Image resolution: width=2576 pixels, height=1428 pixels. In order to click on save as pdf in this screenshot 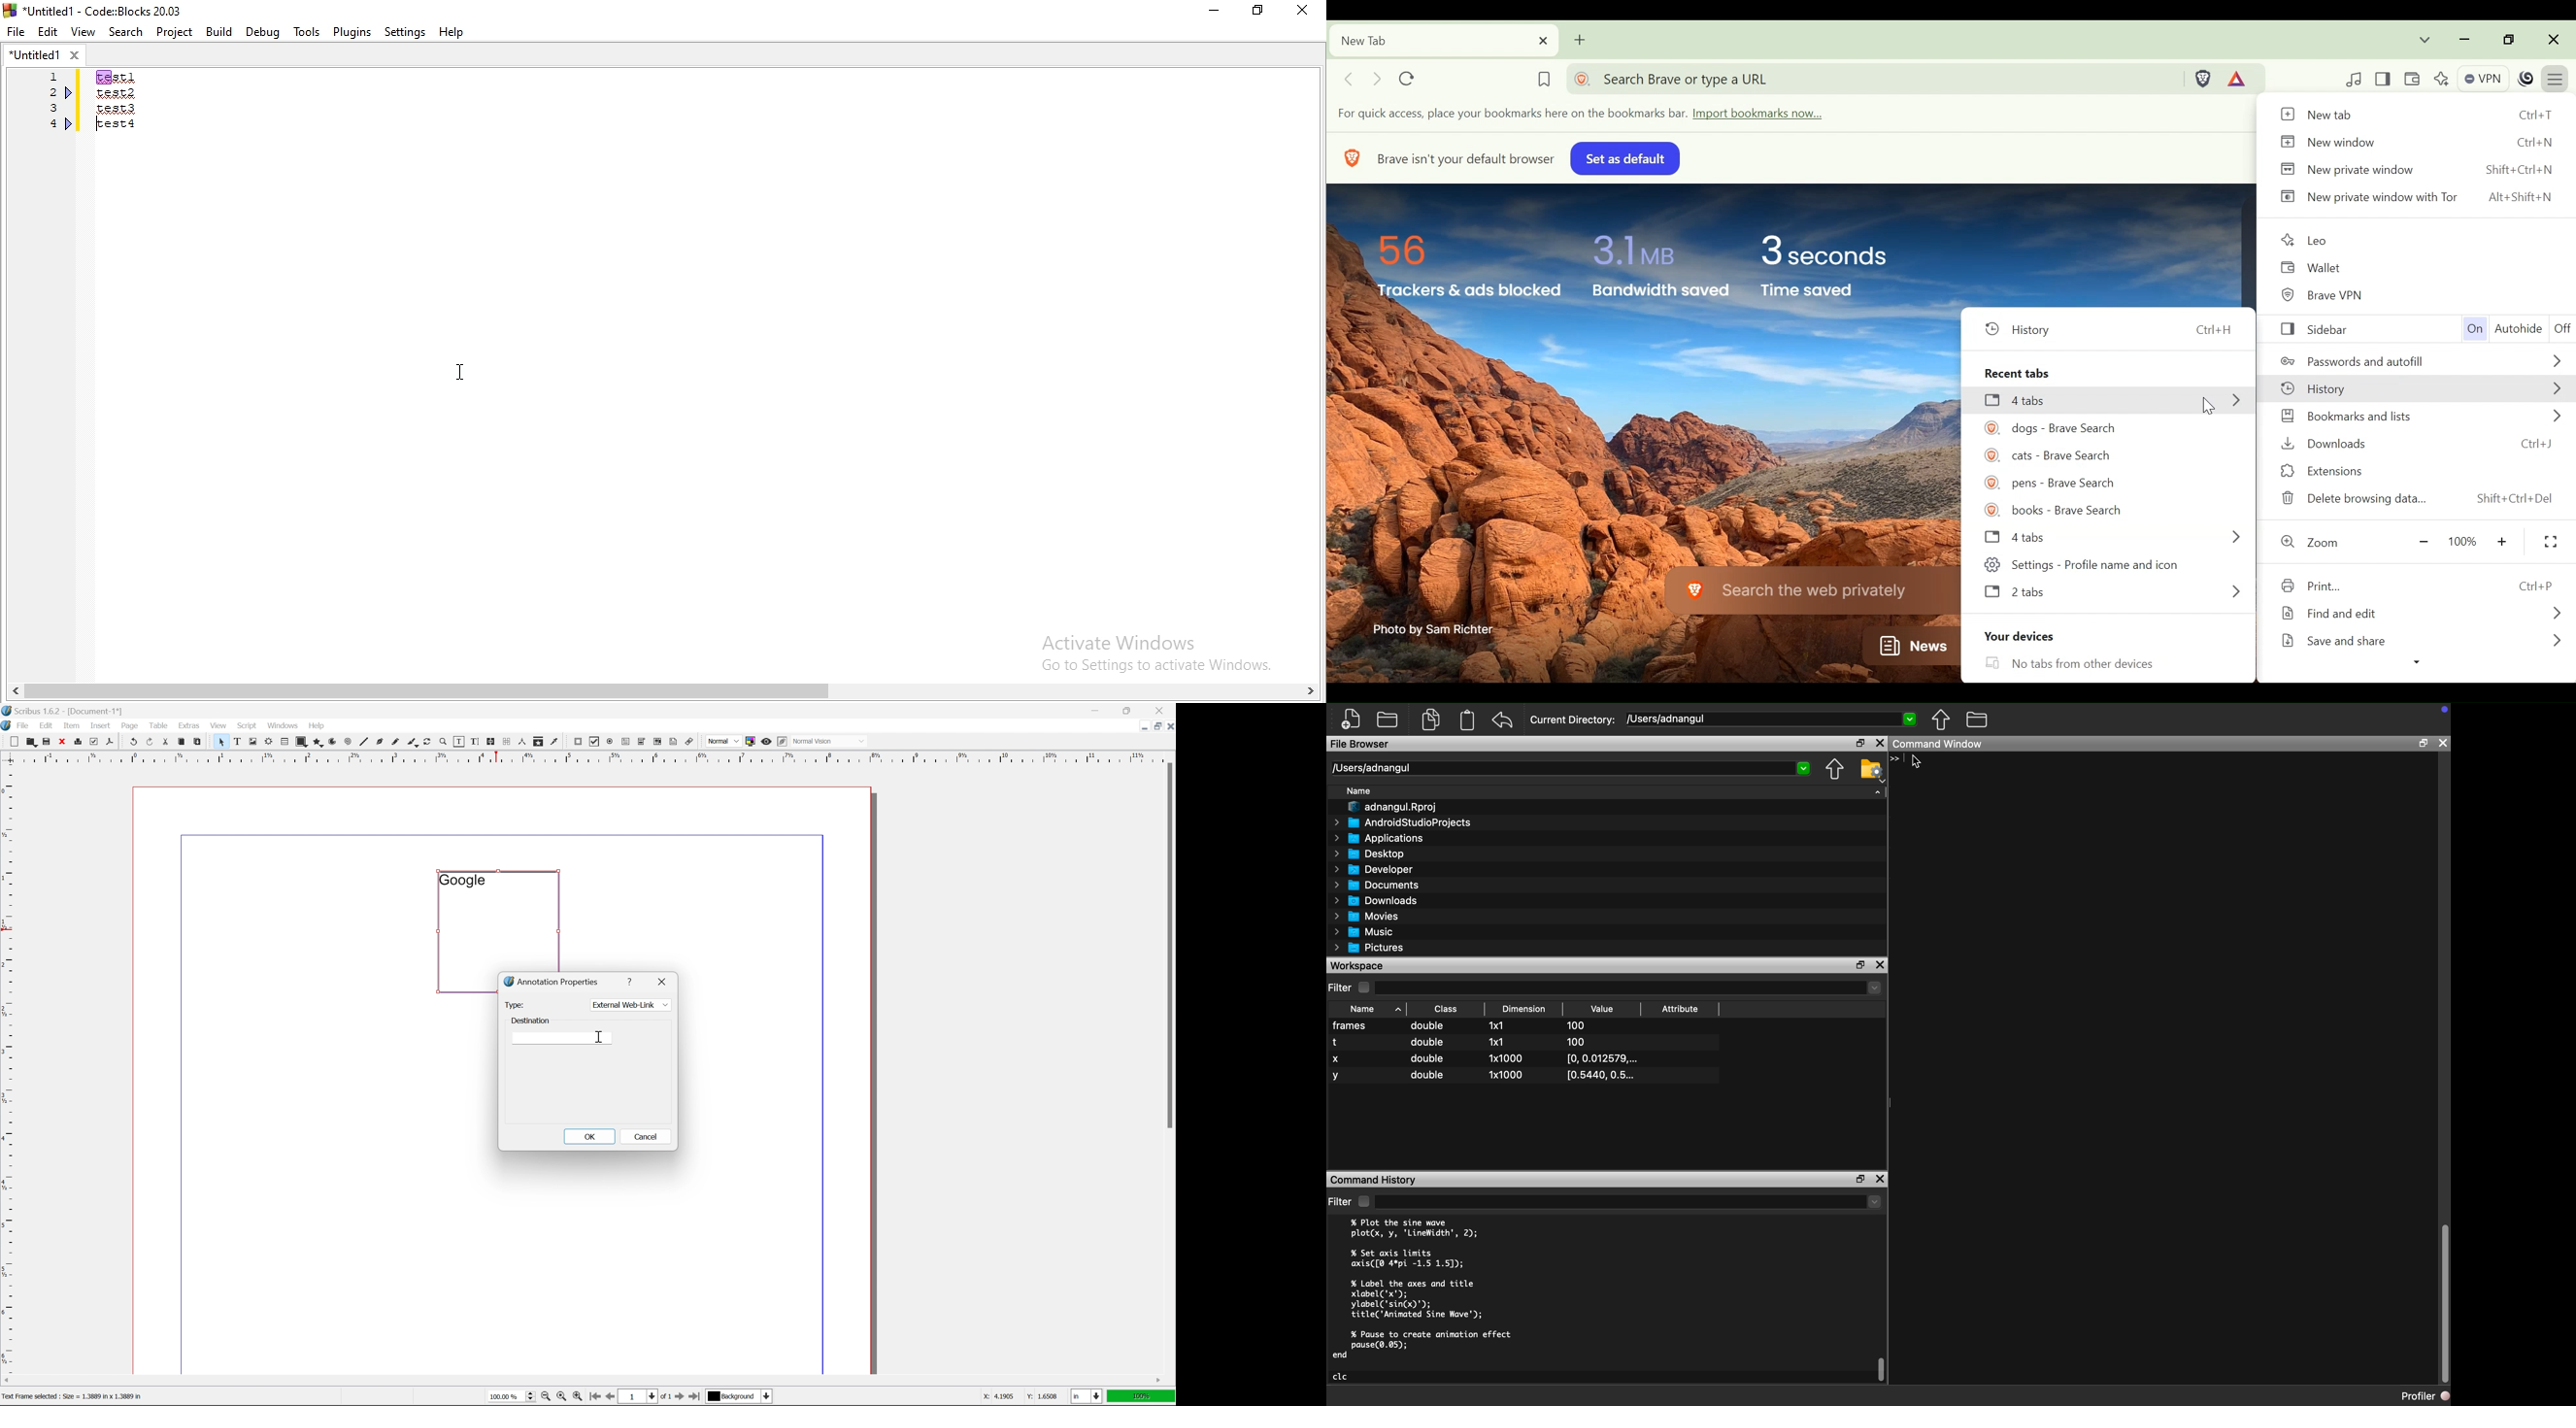, I will do `click(110, 742)`.